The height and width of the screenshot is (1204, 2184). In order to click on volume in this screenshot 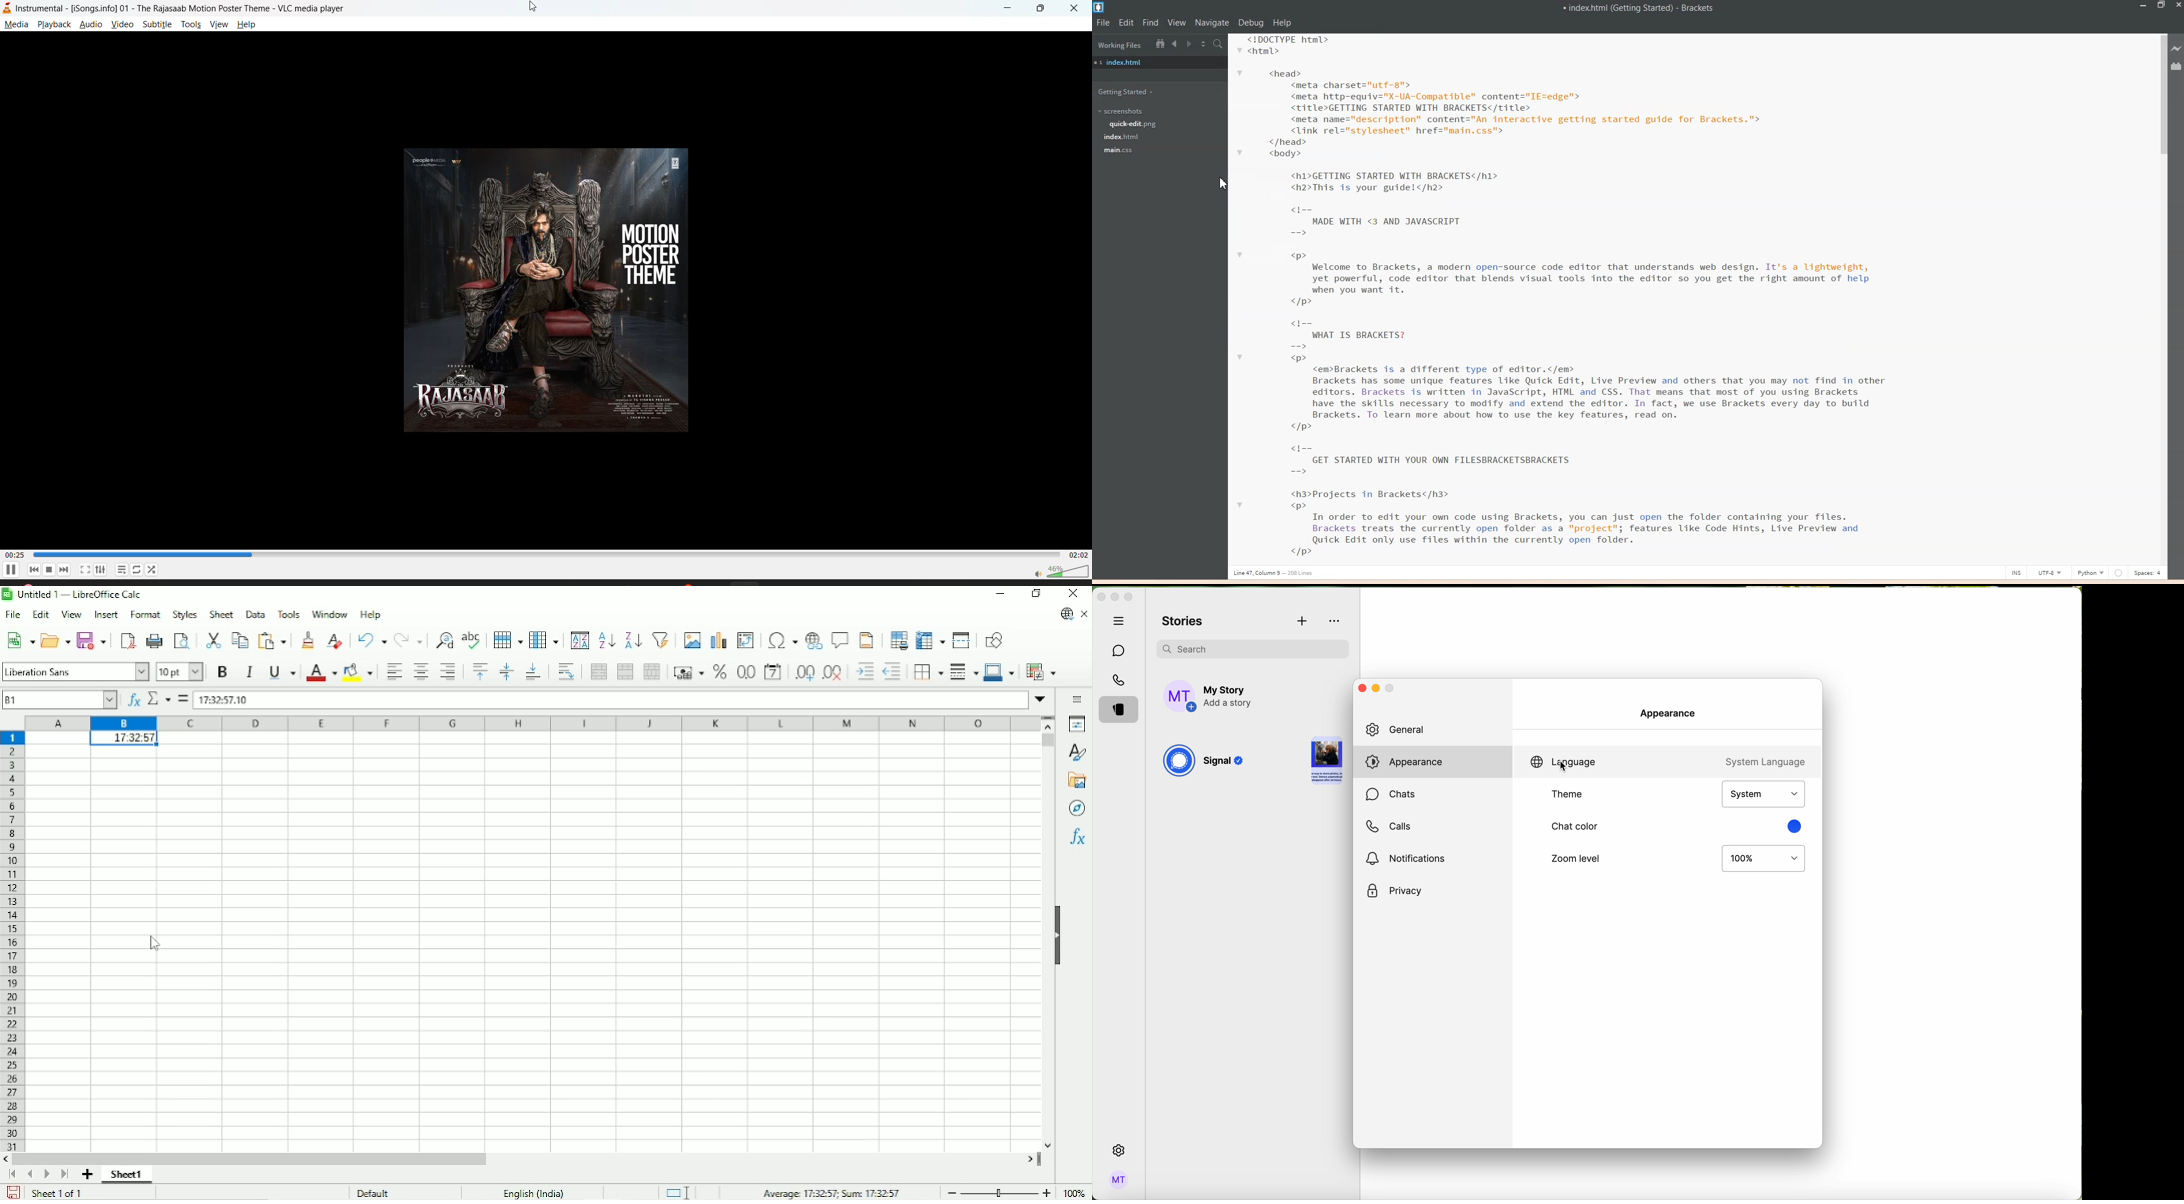, I will do `click(1061, 571)`.